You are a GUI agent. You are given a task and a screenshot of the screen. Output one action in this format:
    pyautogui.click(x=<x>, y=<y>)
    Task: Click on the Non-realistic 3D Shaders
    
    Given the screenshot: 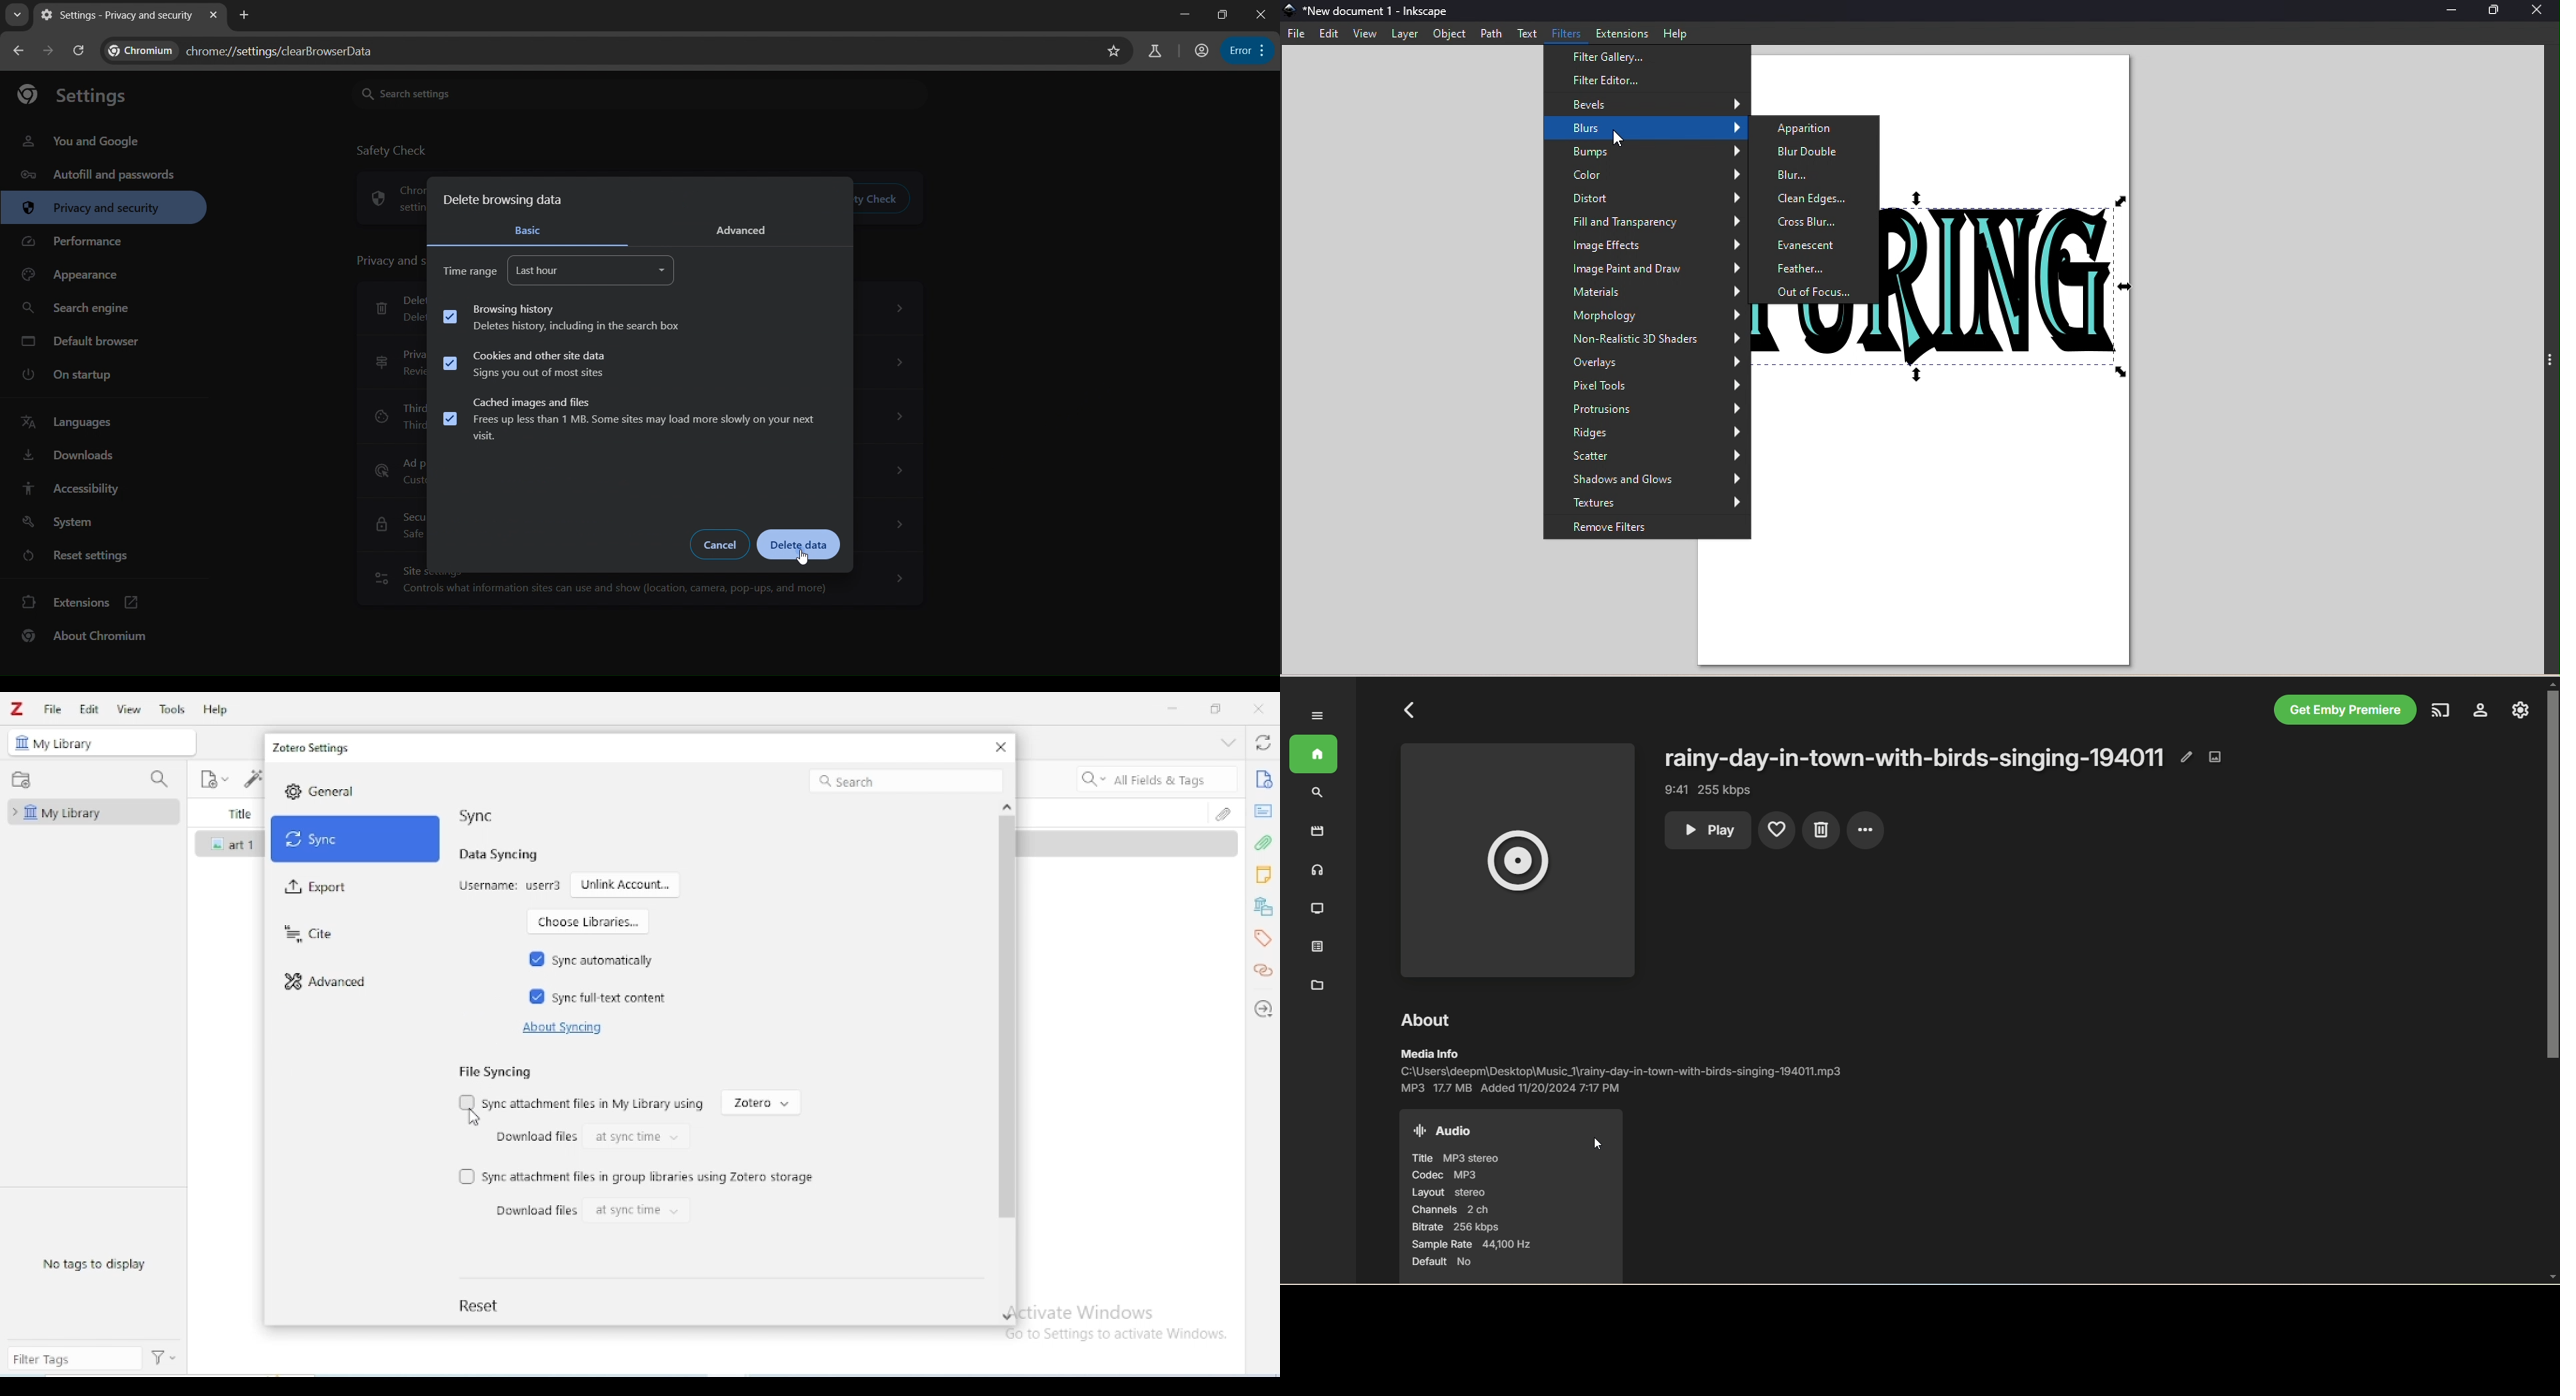 What is the action you would take?
    pyautogui.click(x=1646, y=337)
    